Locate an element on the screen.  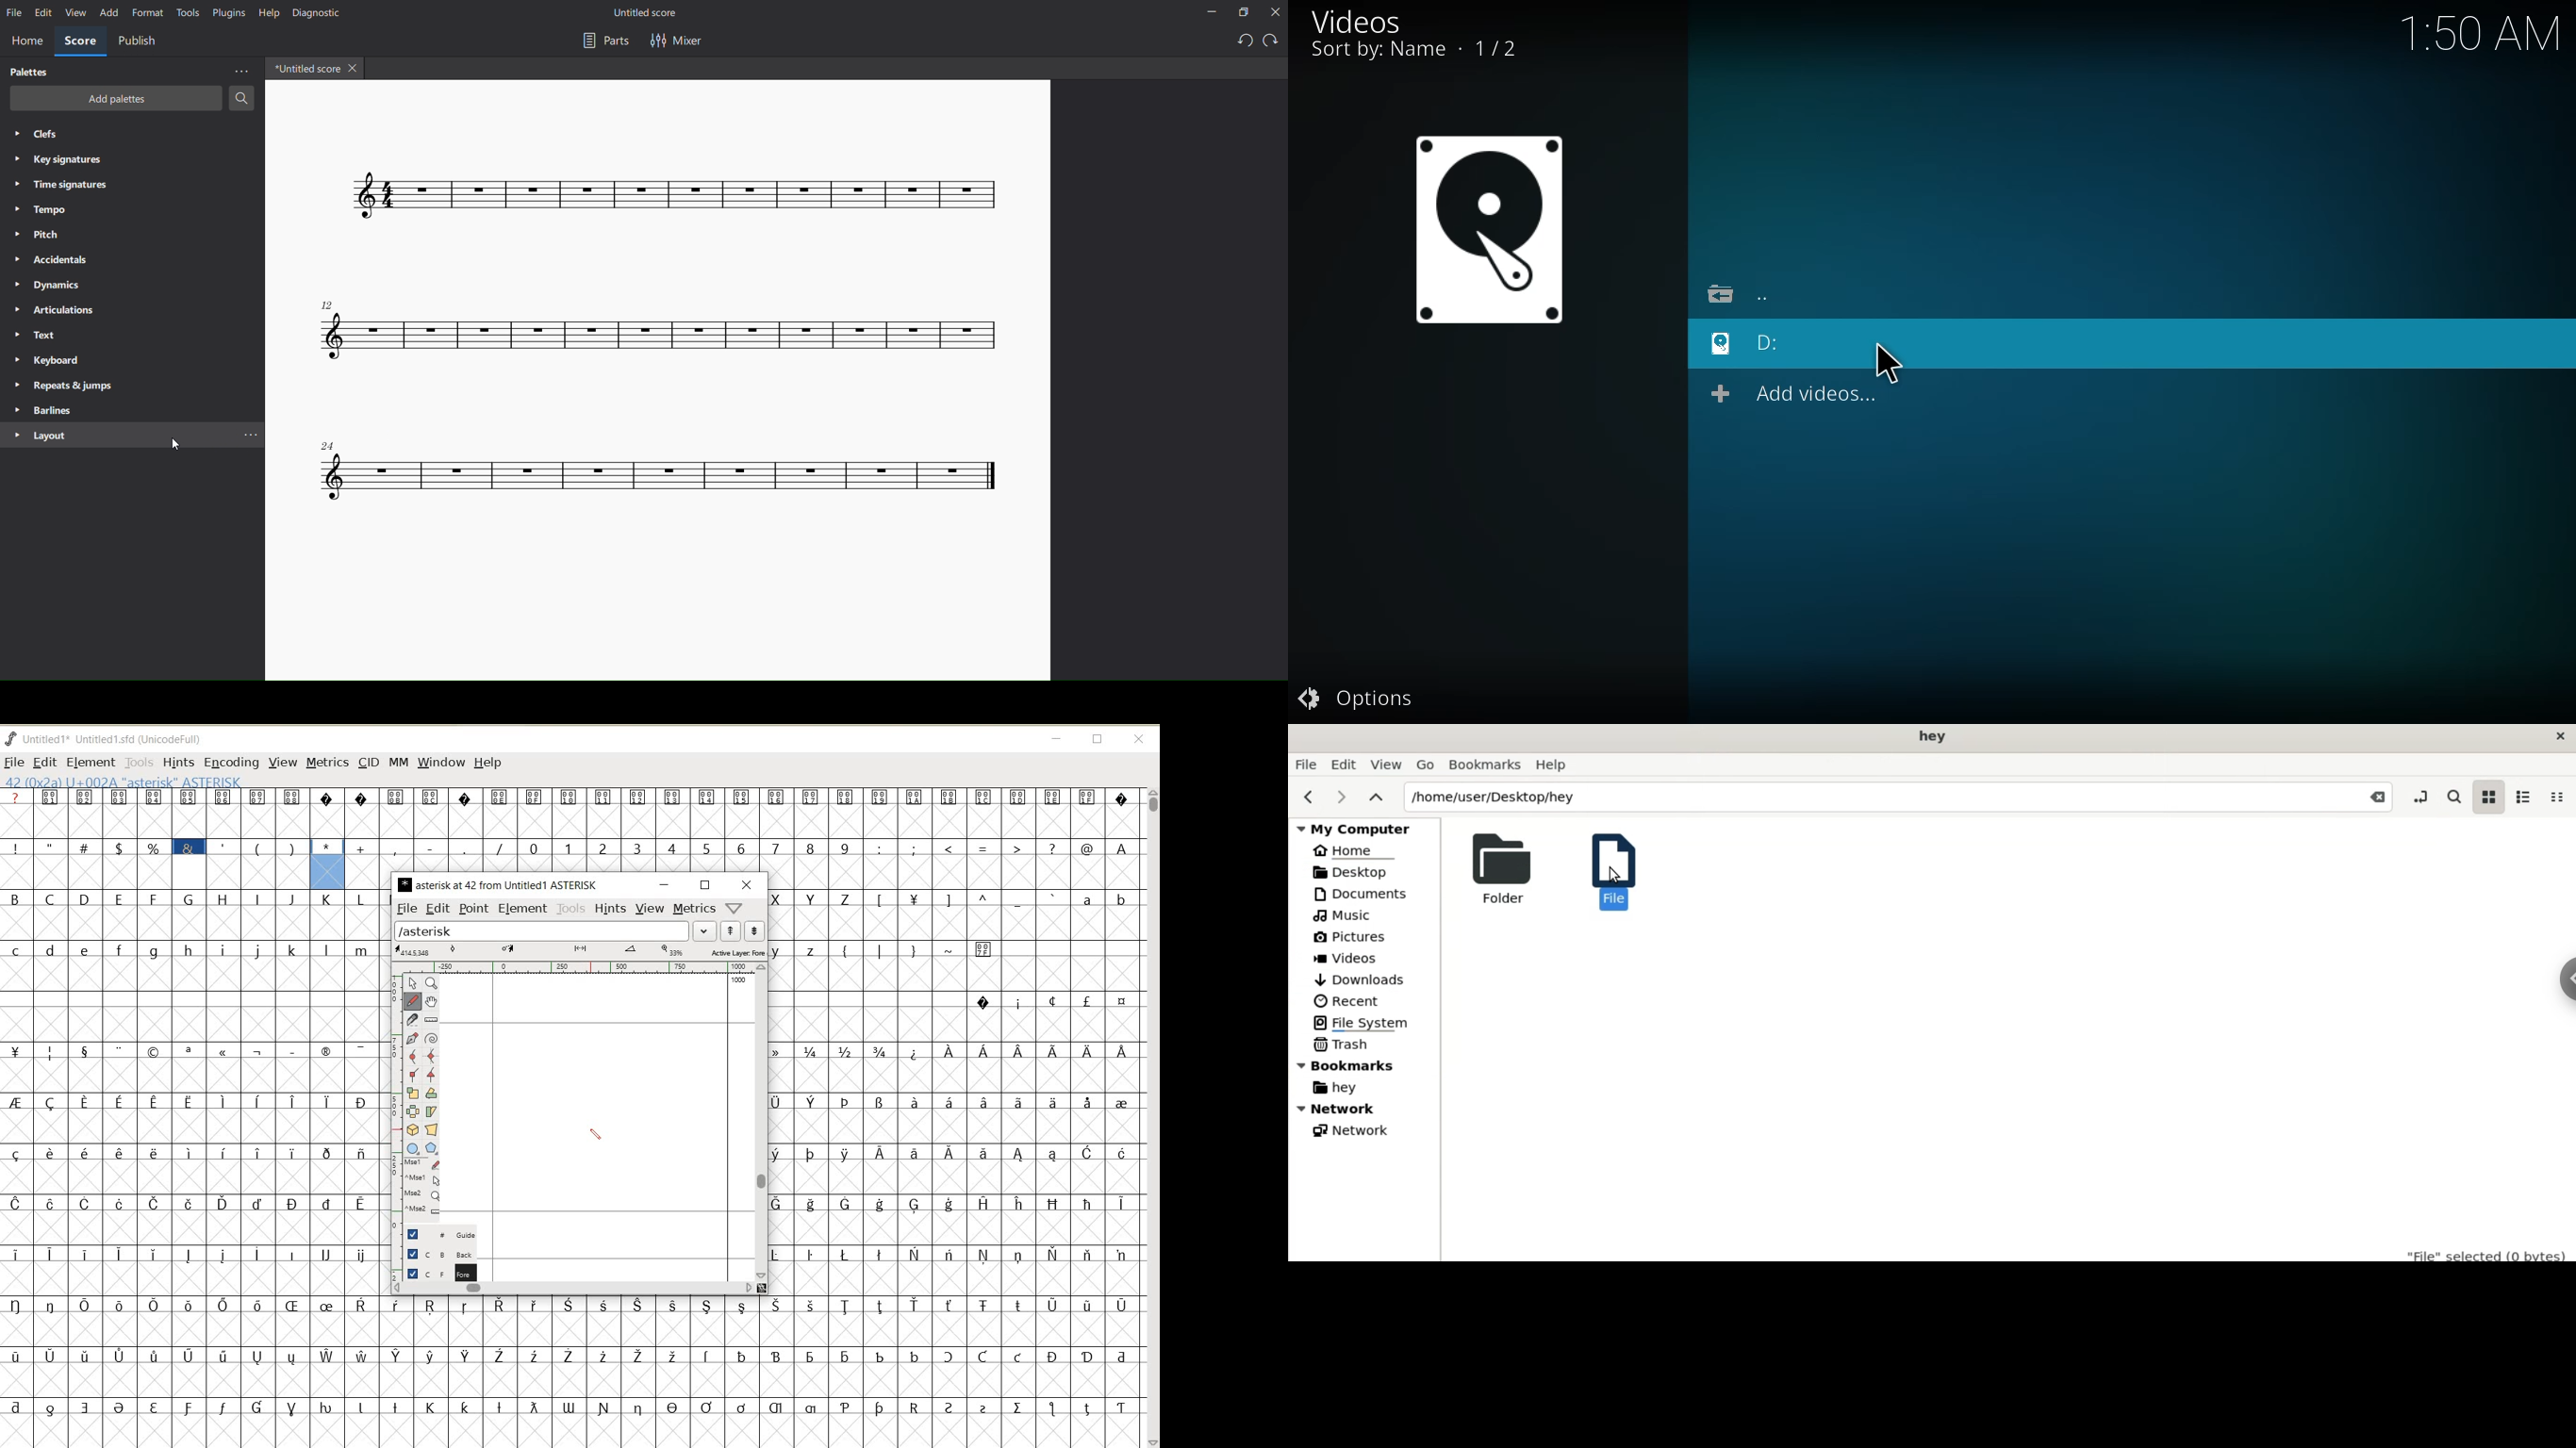
WINDOW is located at coordinates (440, 763).